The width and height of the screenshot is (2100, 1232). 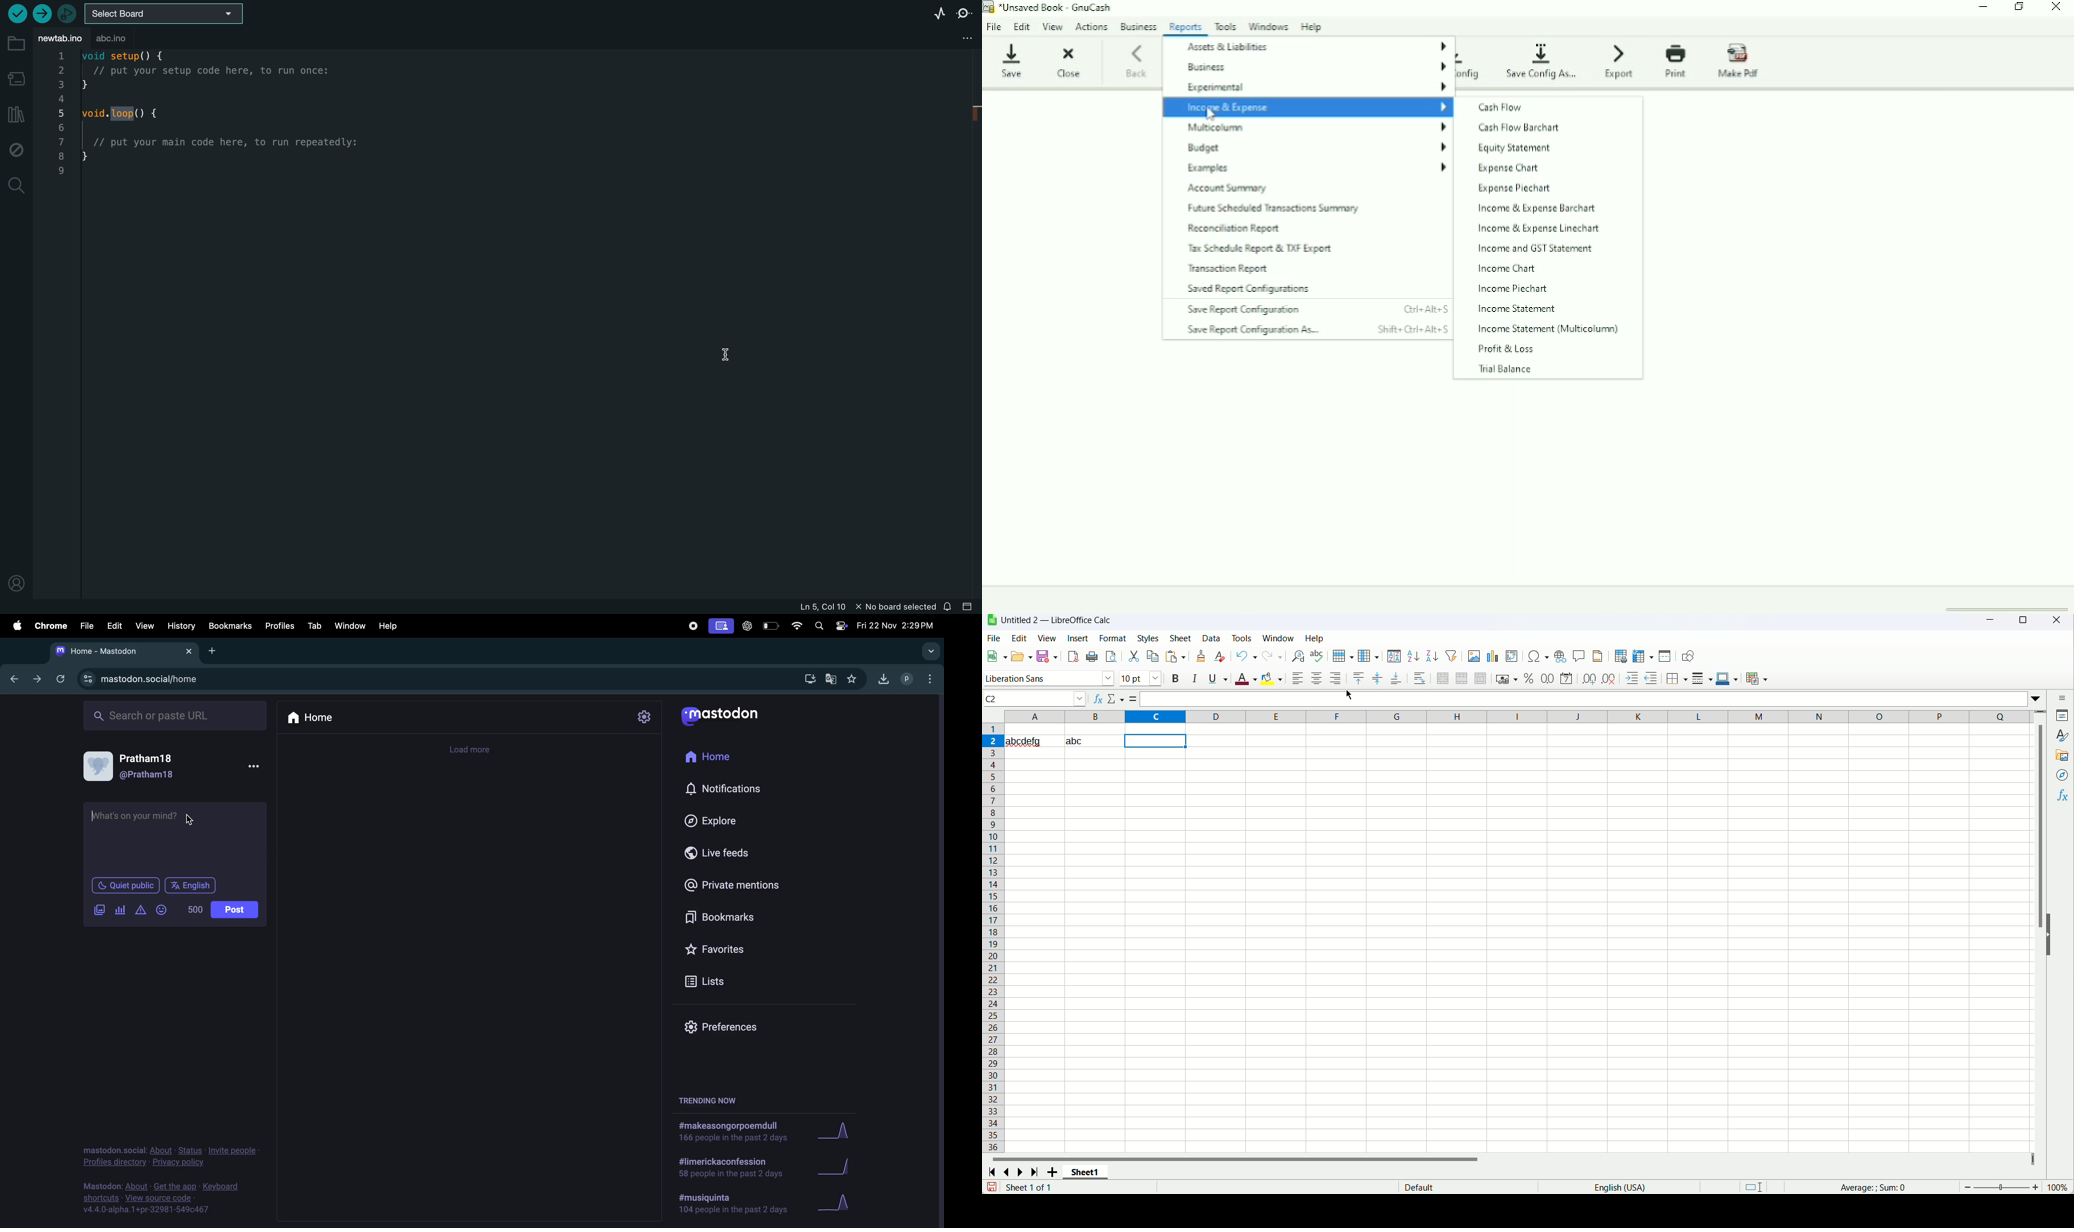 I want to click on font color, so click(x=1246, y=679).